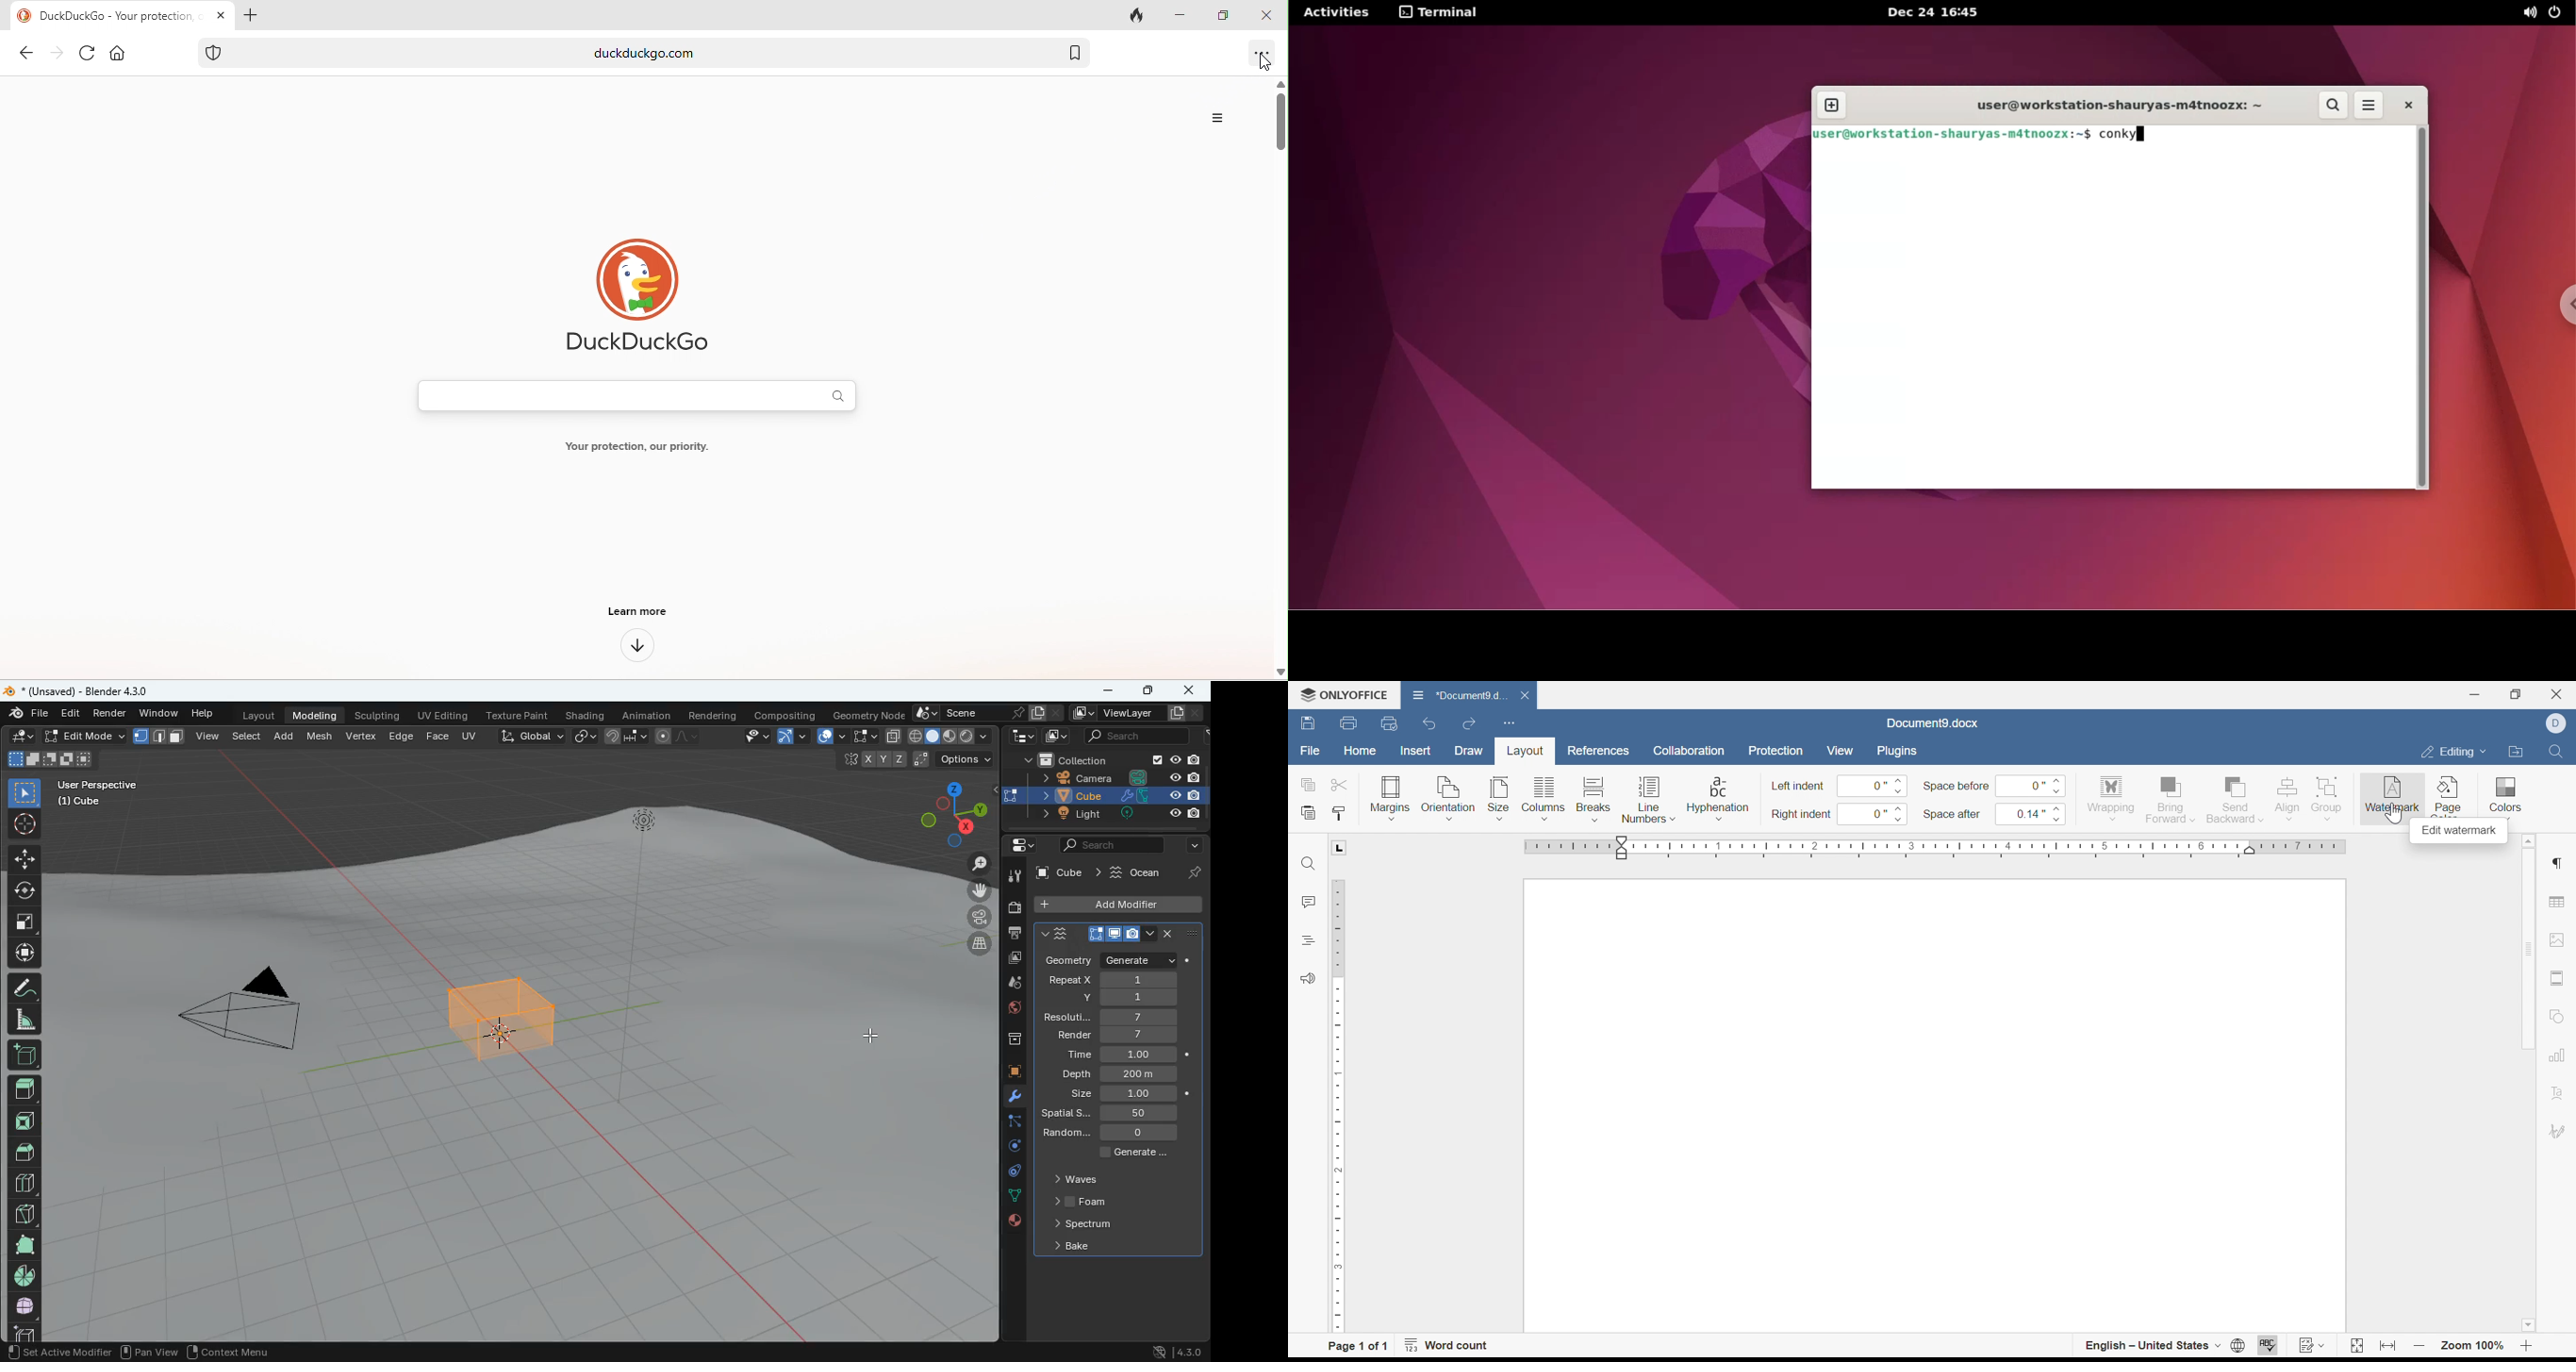  Describe the element at coordinates (2473, 694) in the screenshot. I see `minimize` at that location.